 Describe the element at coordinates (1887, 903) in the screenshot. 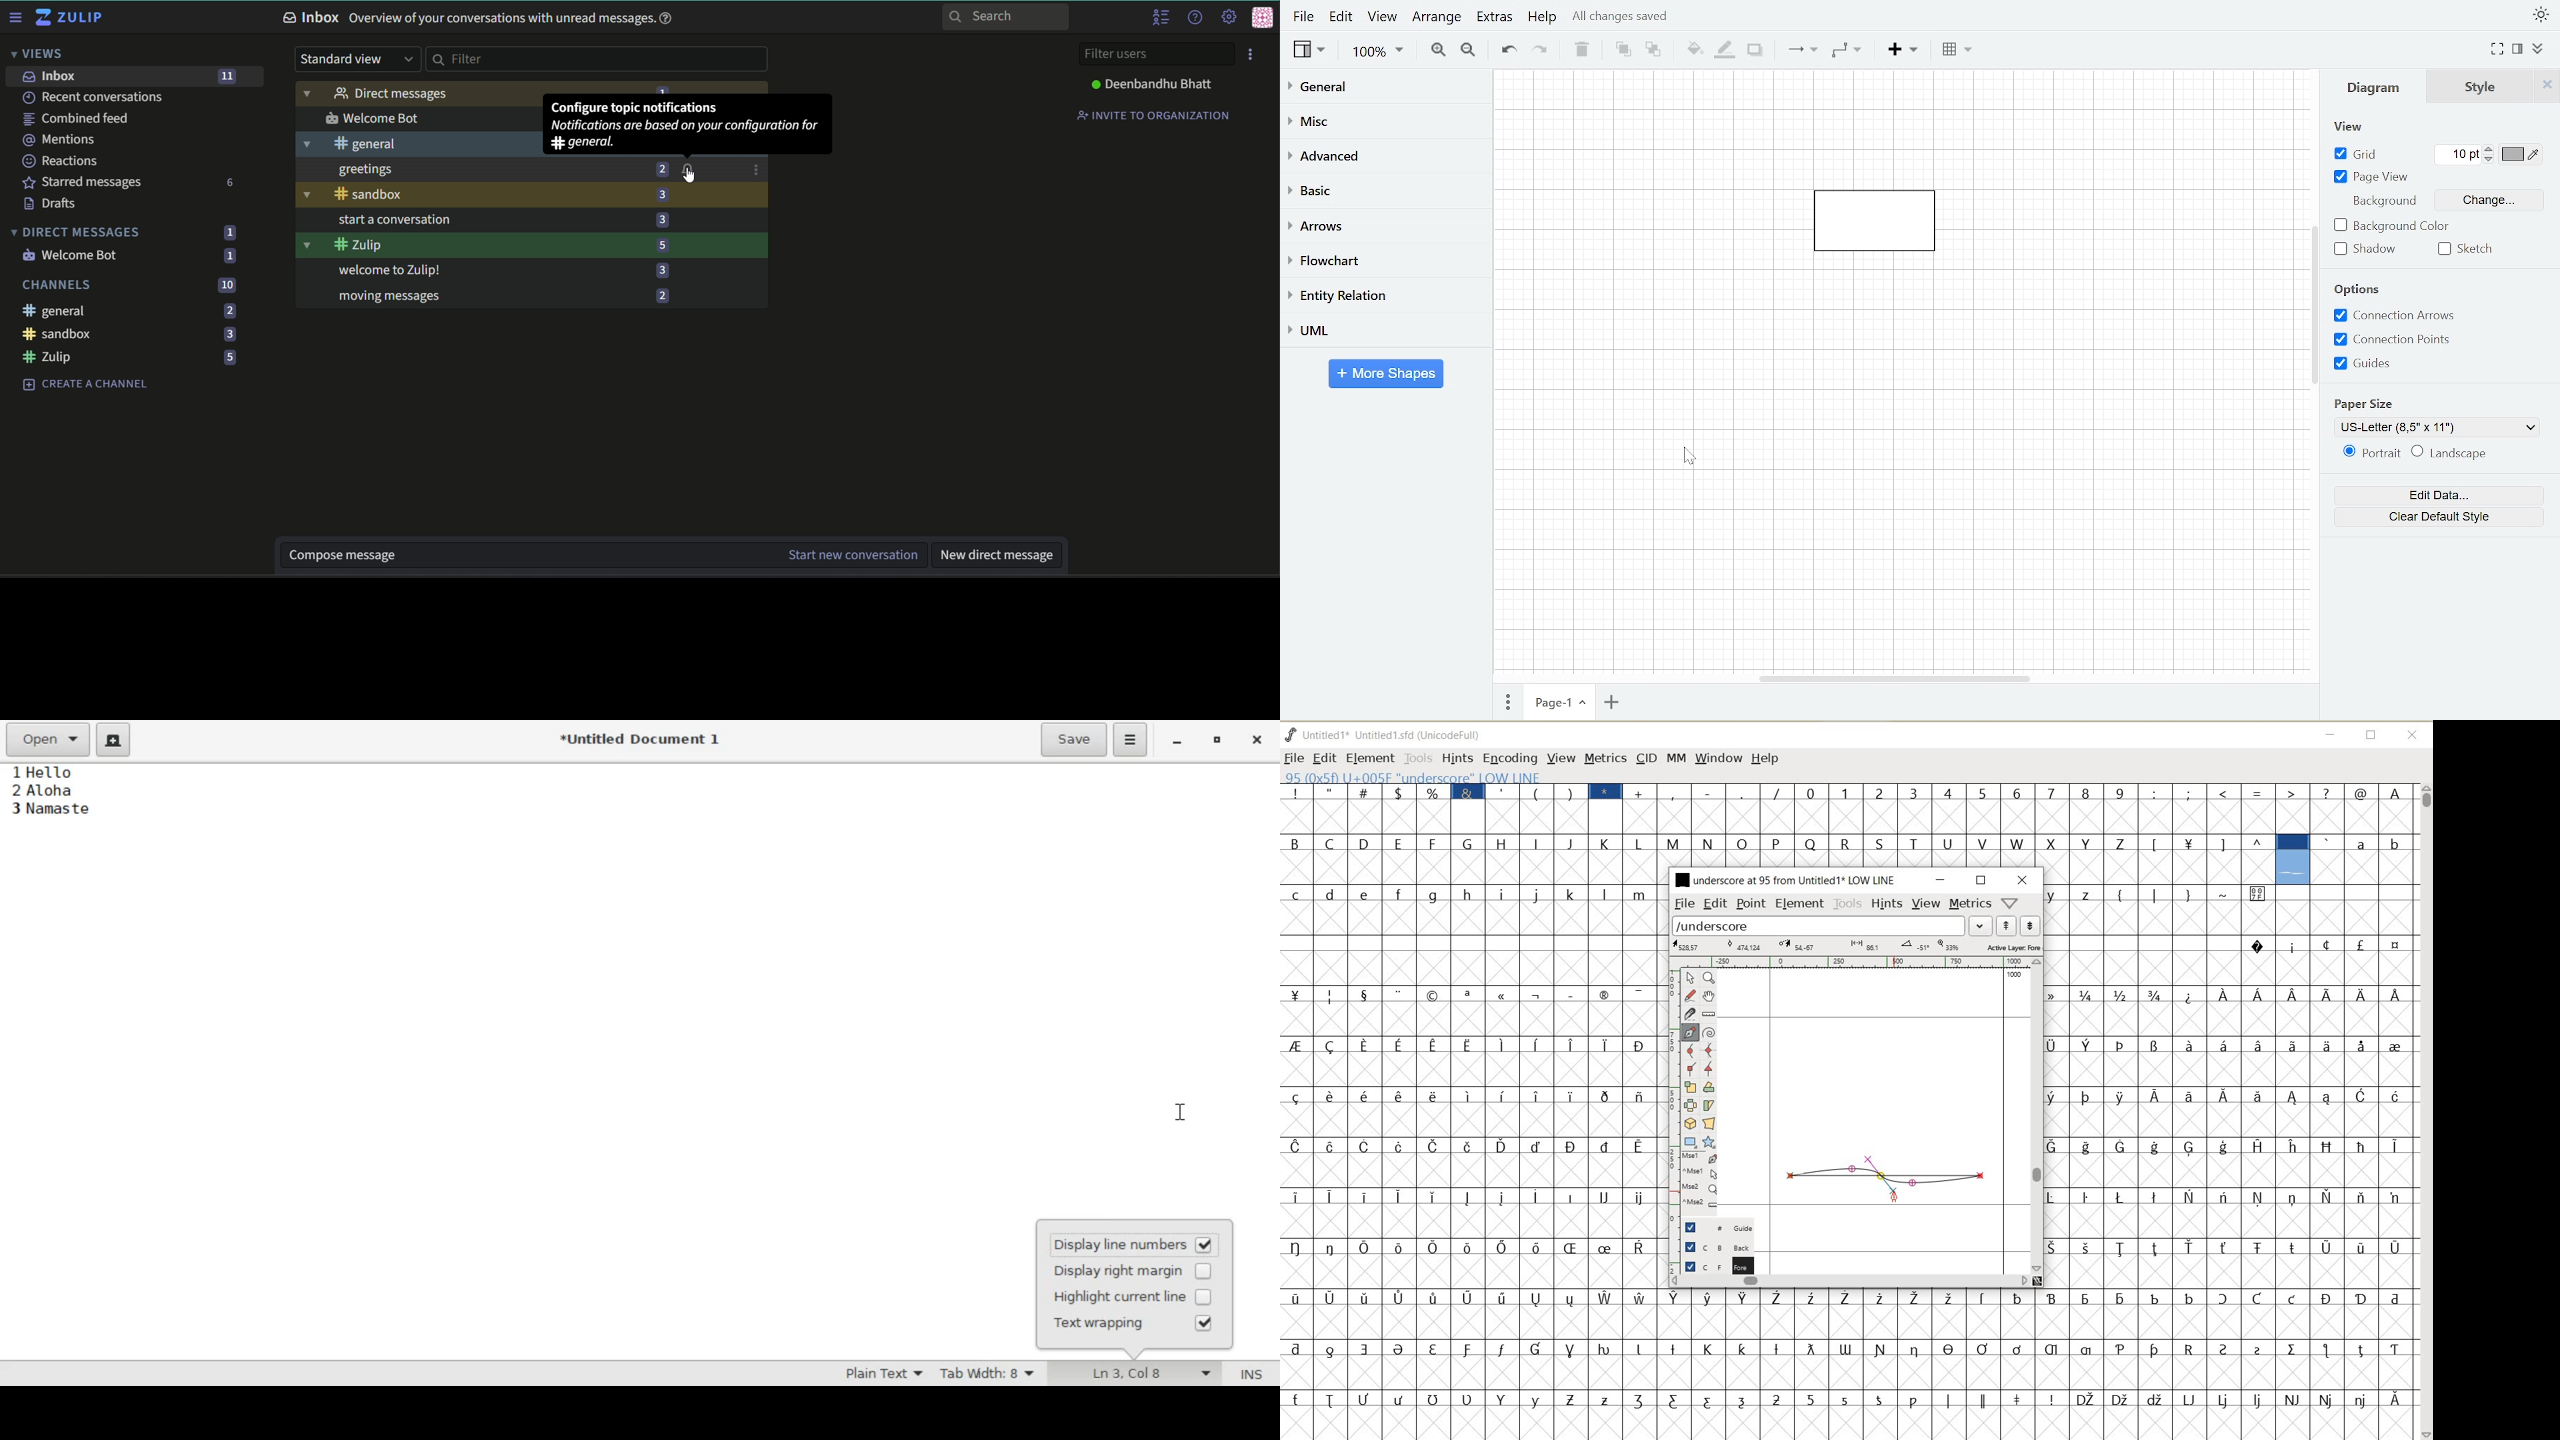

I see `HINTS` at that location.